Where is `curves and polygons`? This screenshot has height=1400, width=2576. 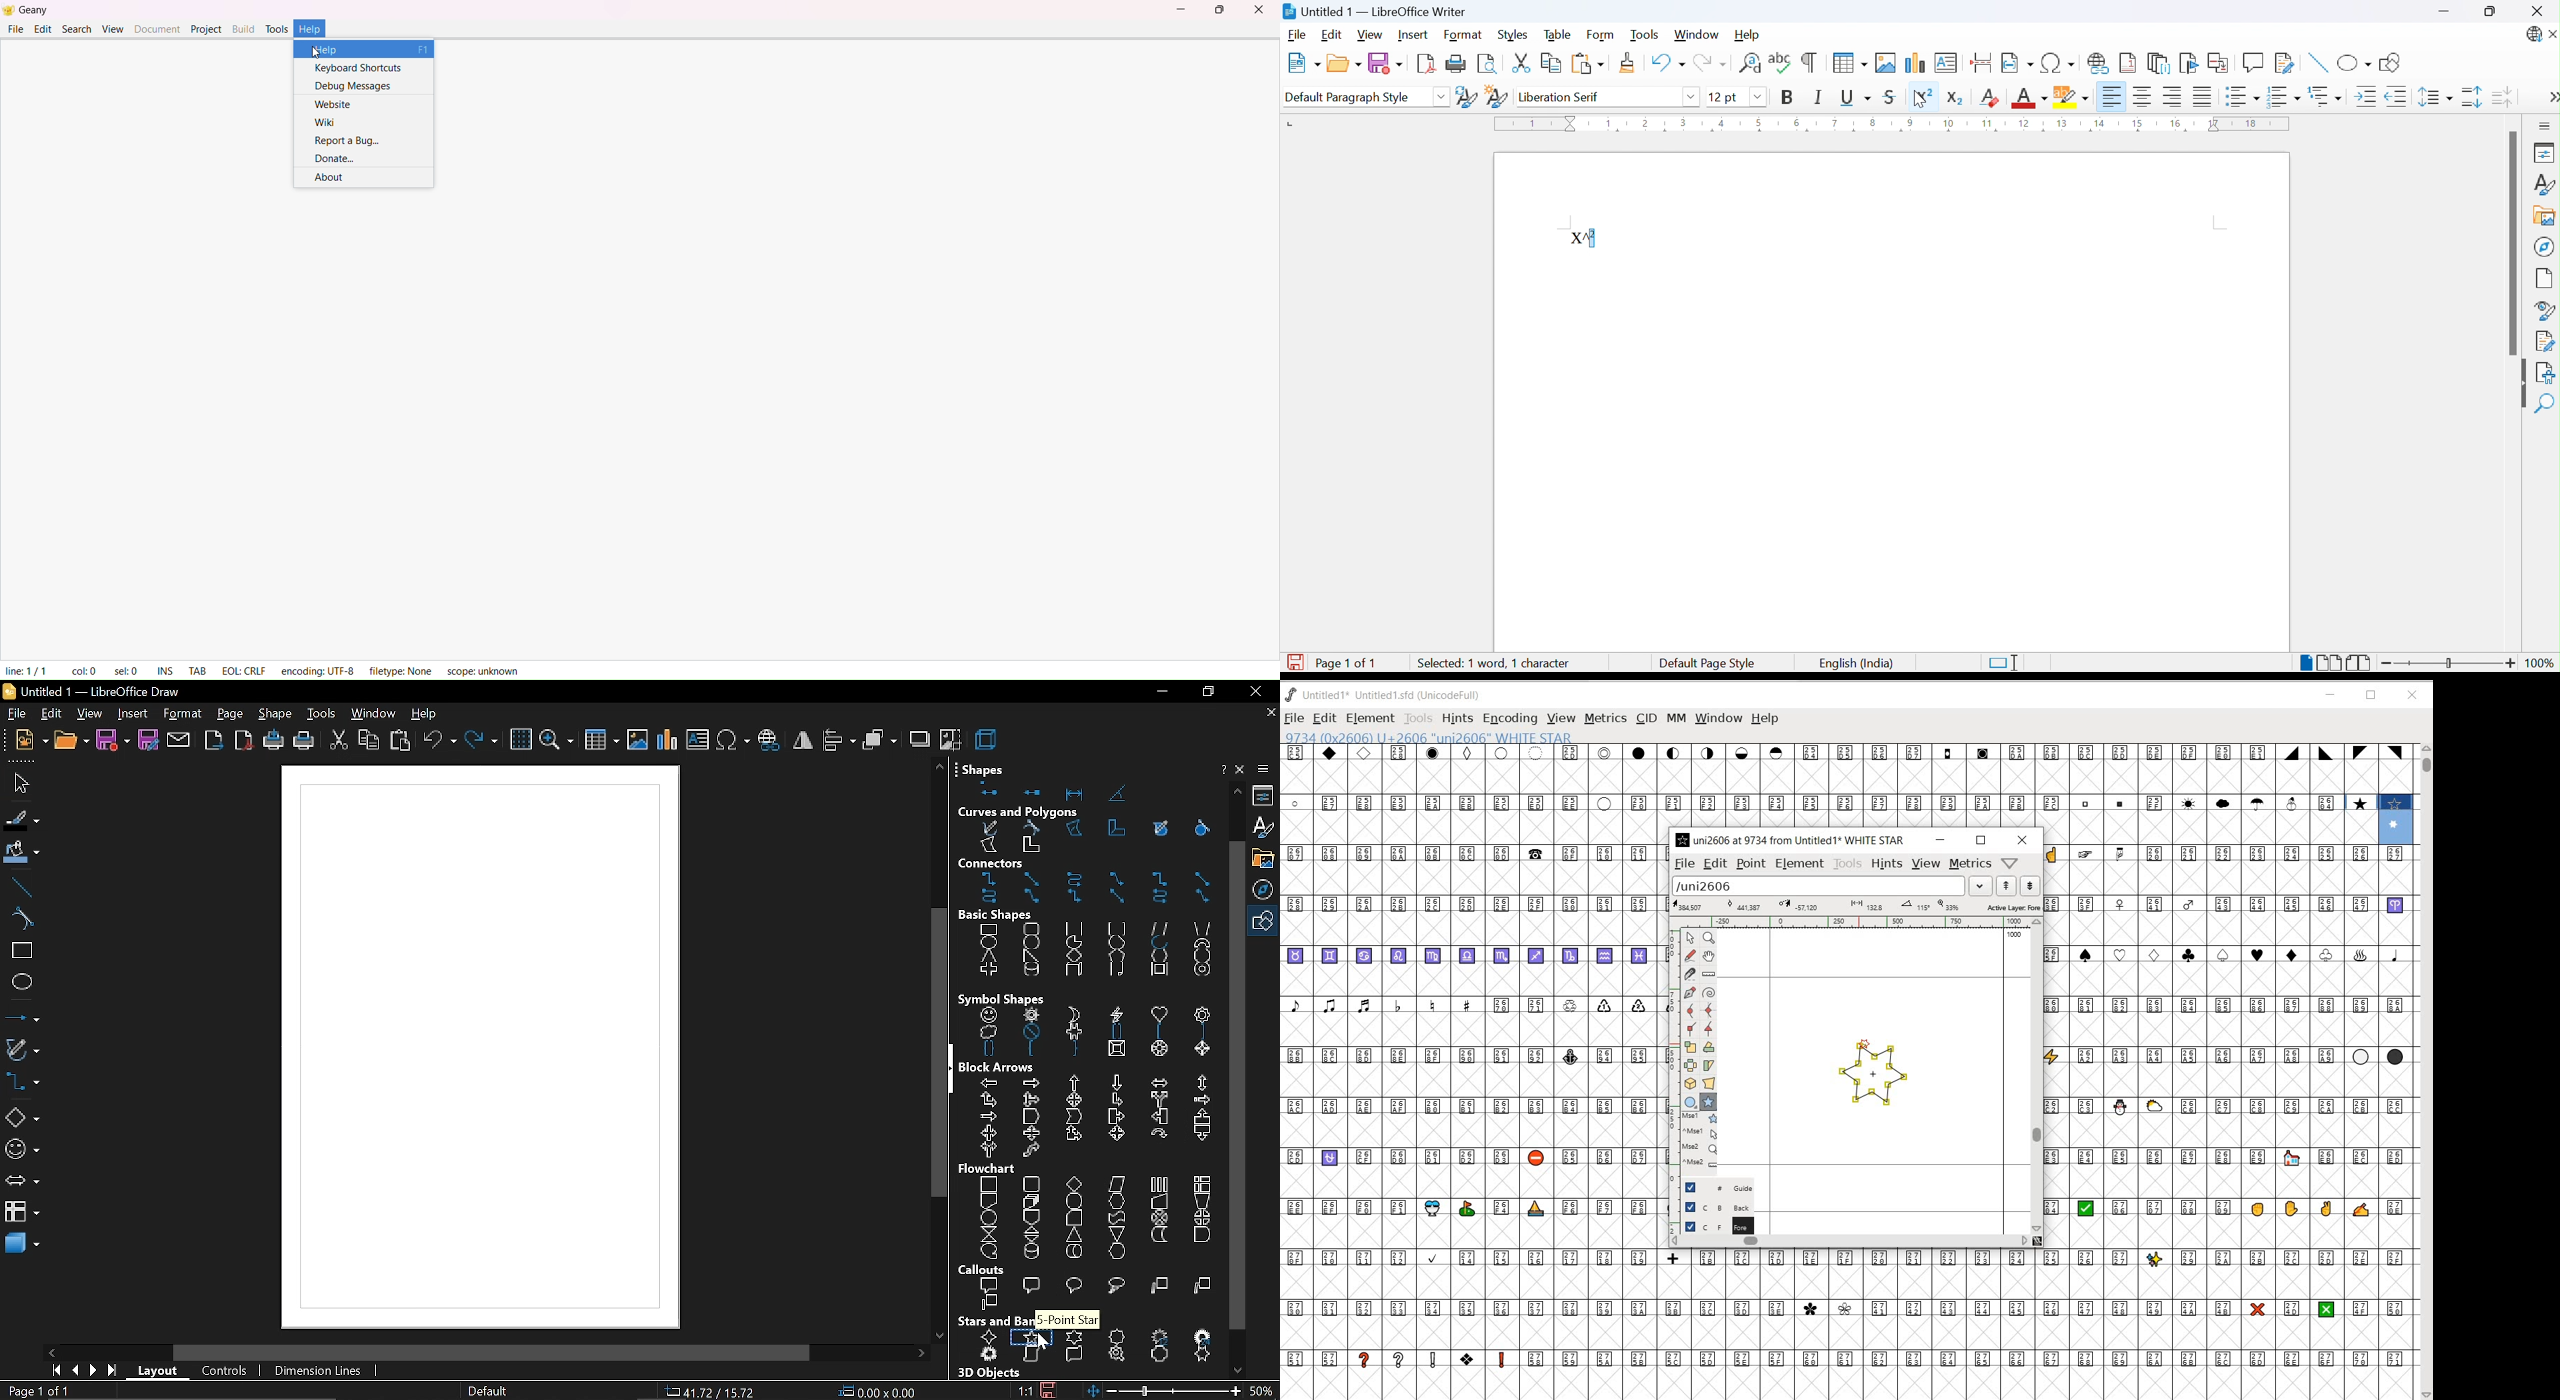 curves and polygons is located at coordinates (1085, 837).